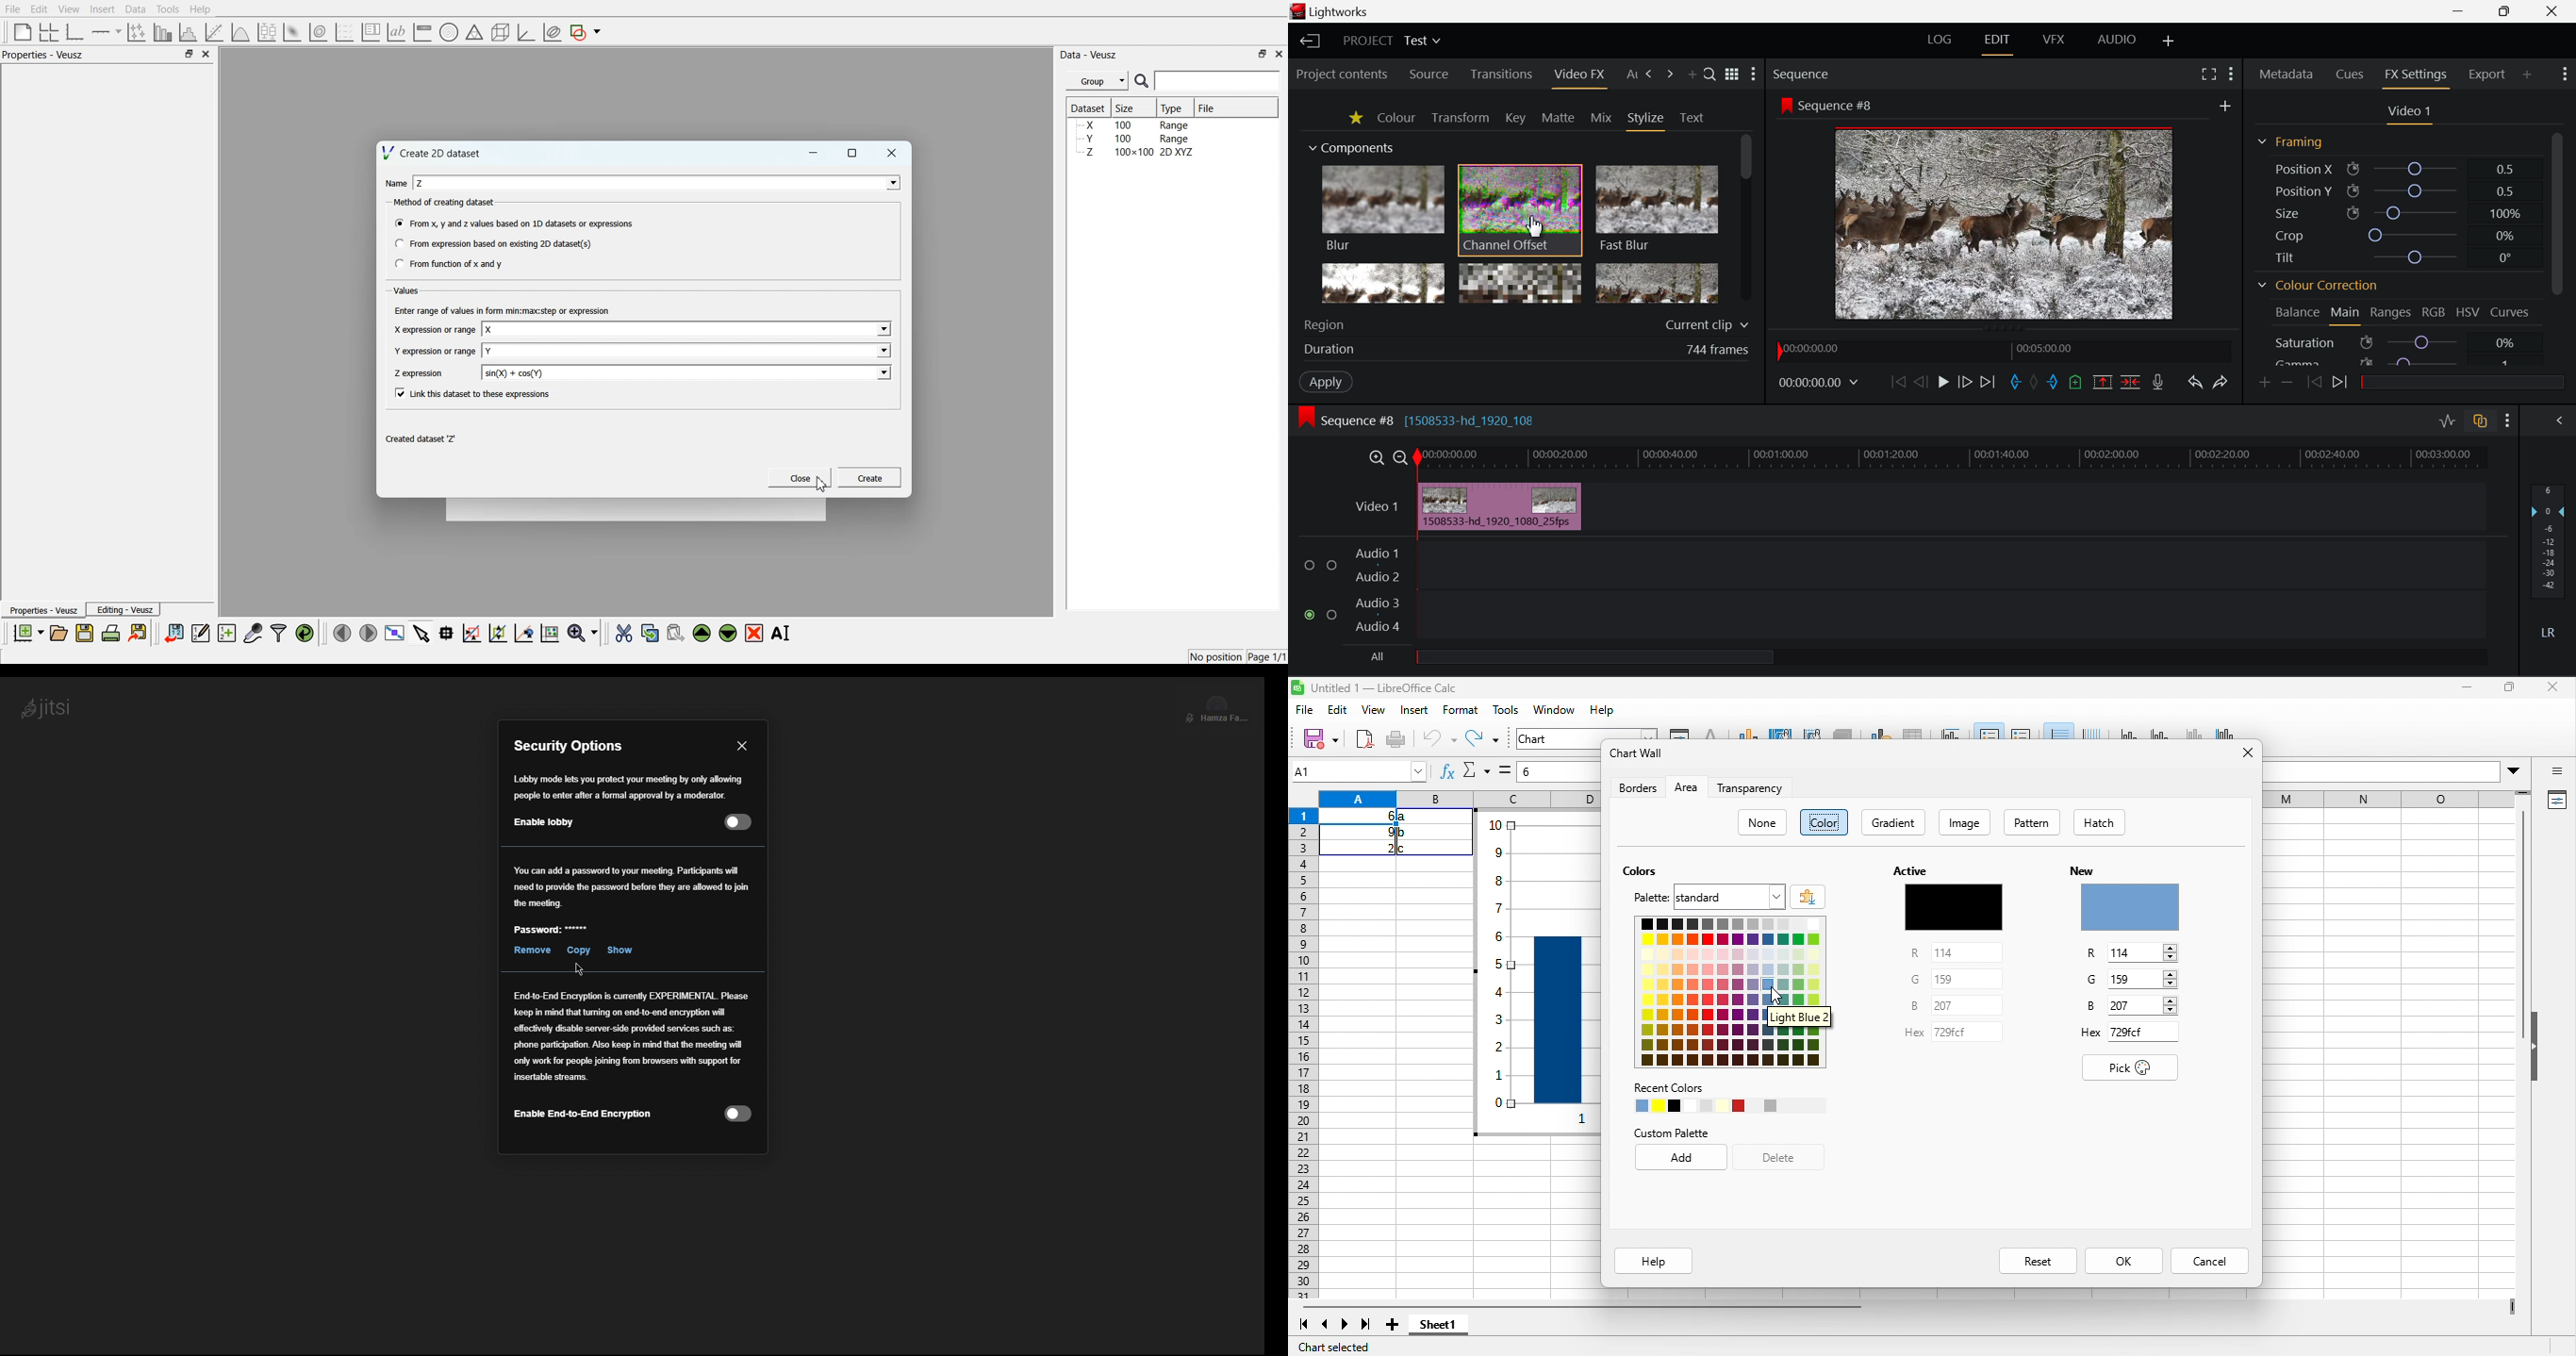  What do you see at coordinates (38, 9) in the screenshot?
I see `Edit` at bounding box center [38, 9].